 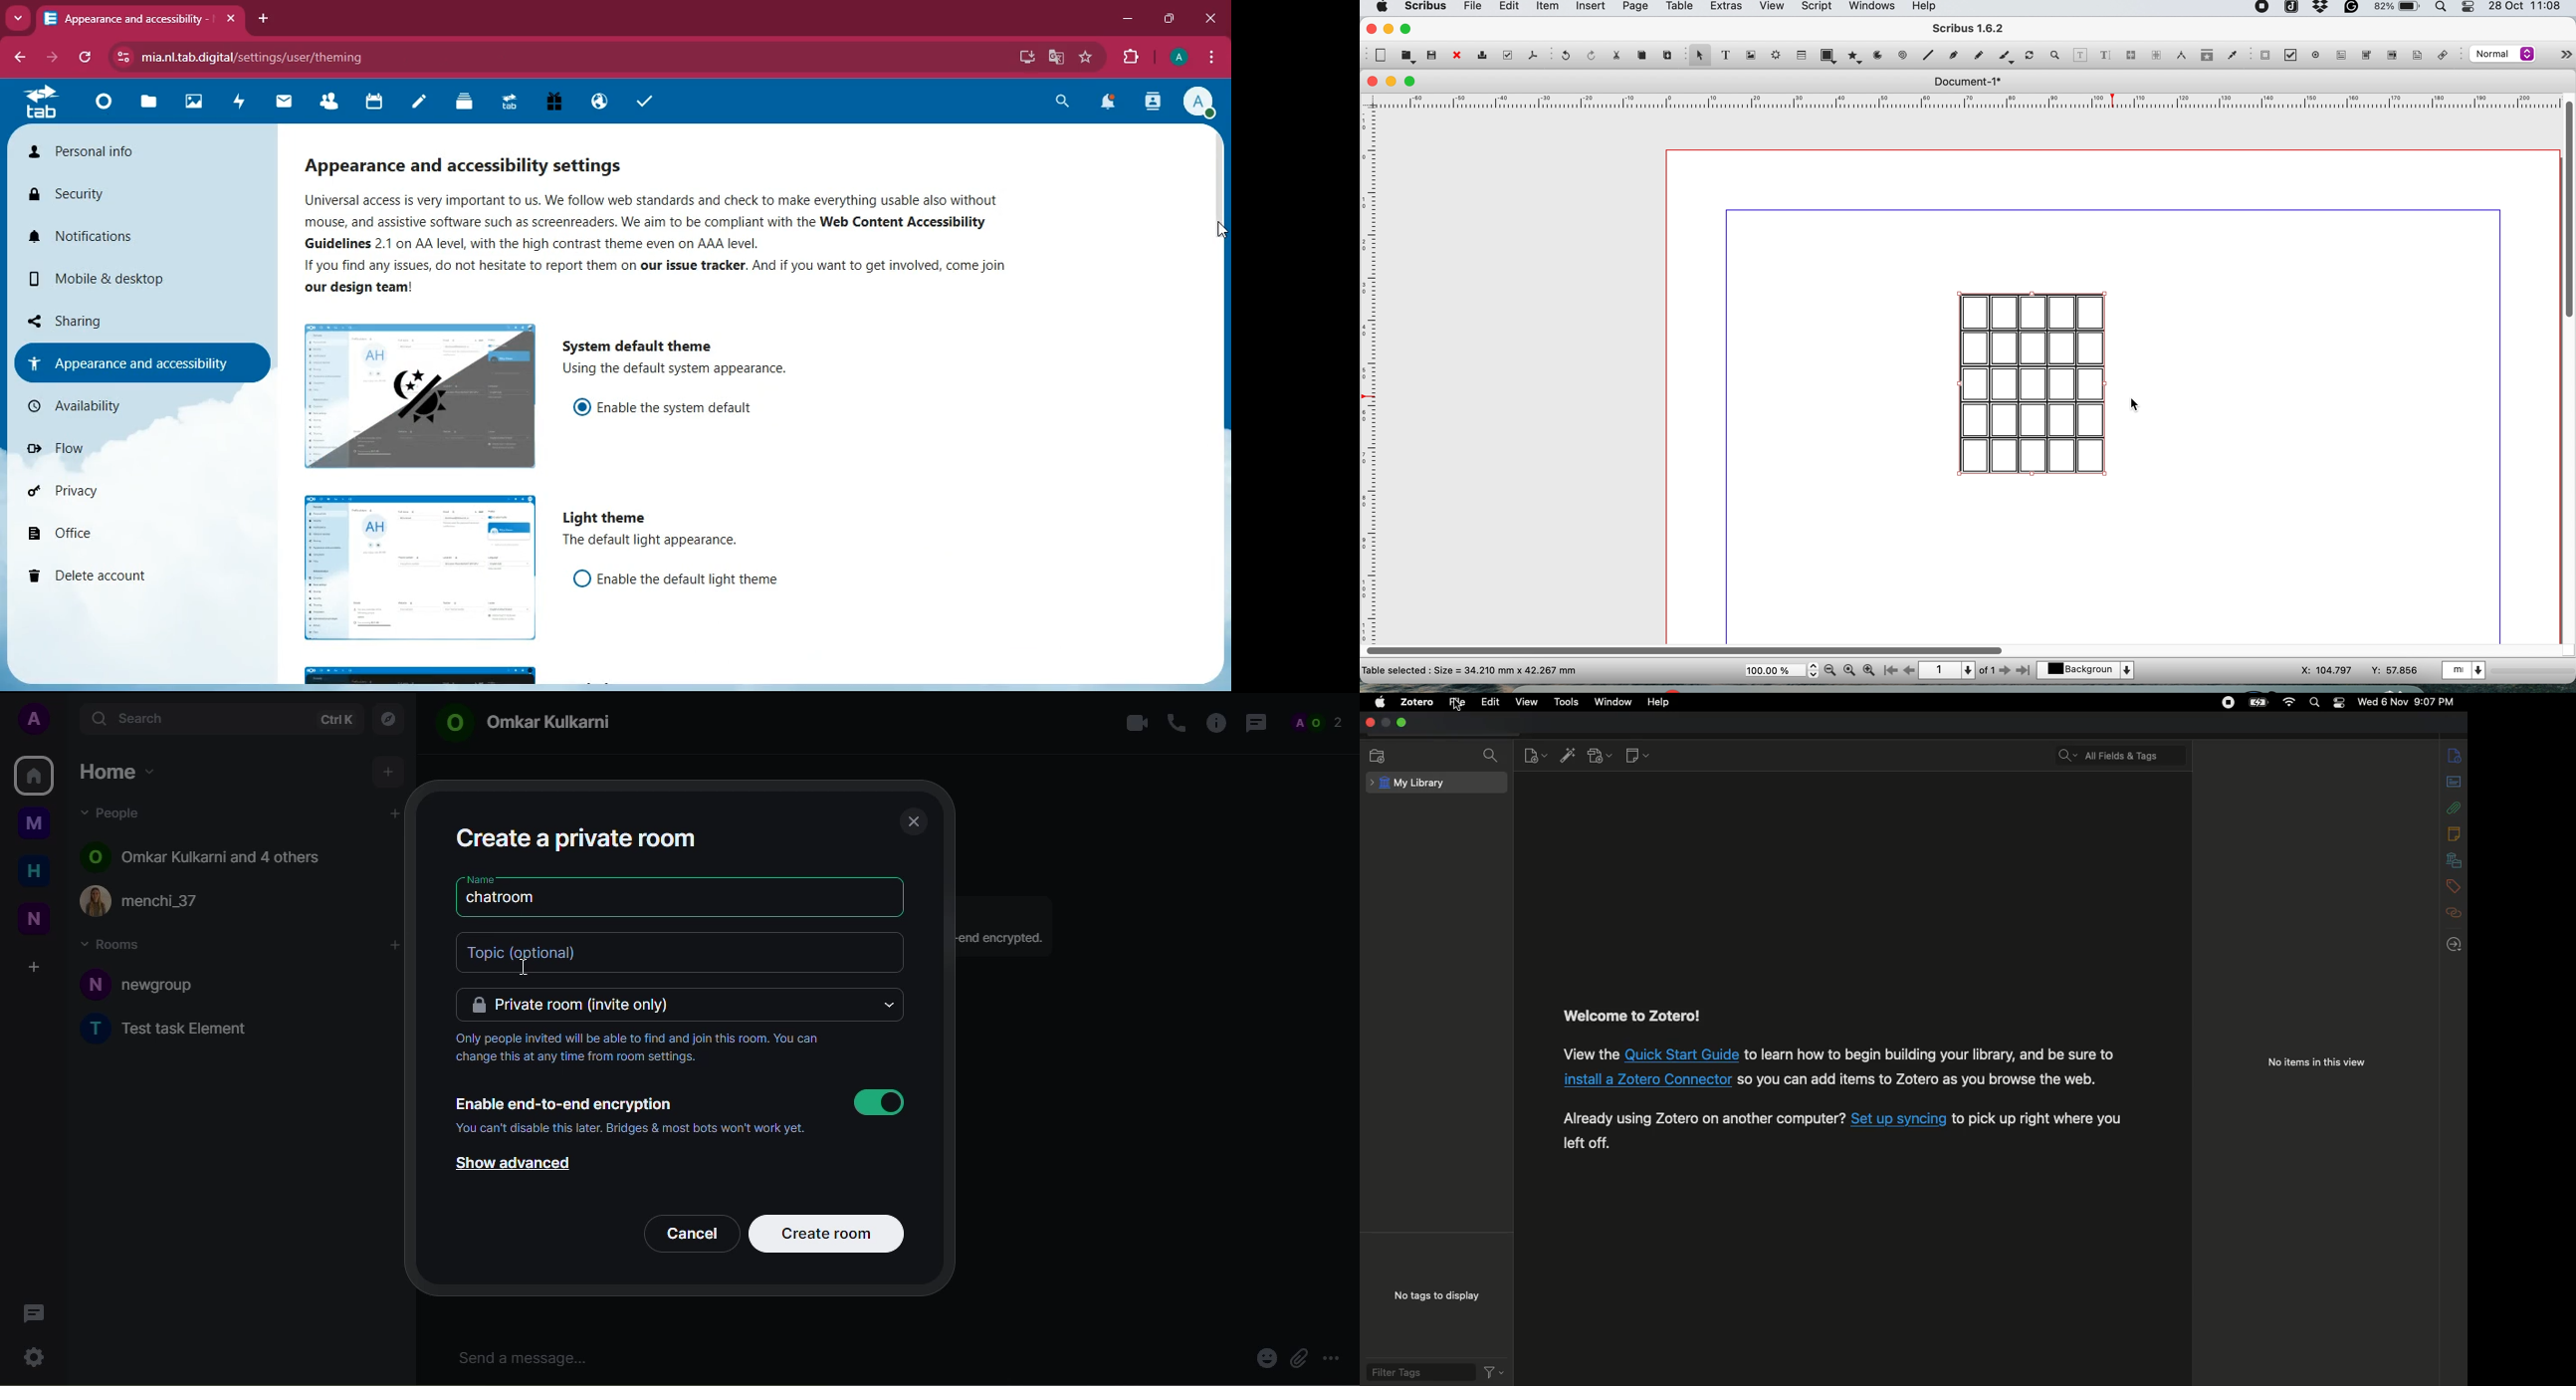 I want to click on edit contents of frame, so click(x=2080, y=55).